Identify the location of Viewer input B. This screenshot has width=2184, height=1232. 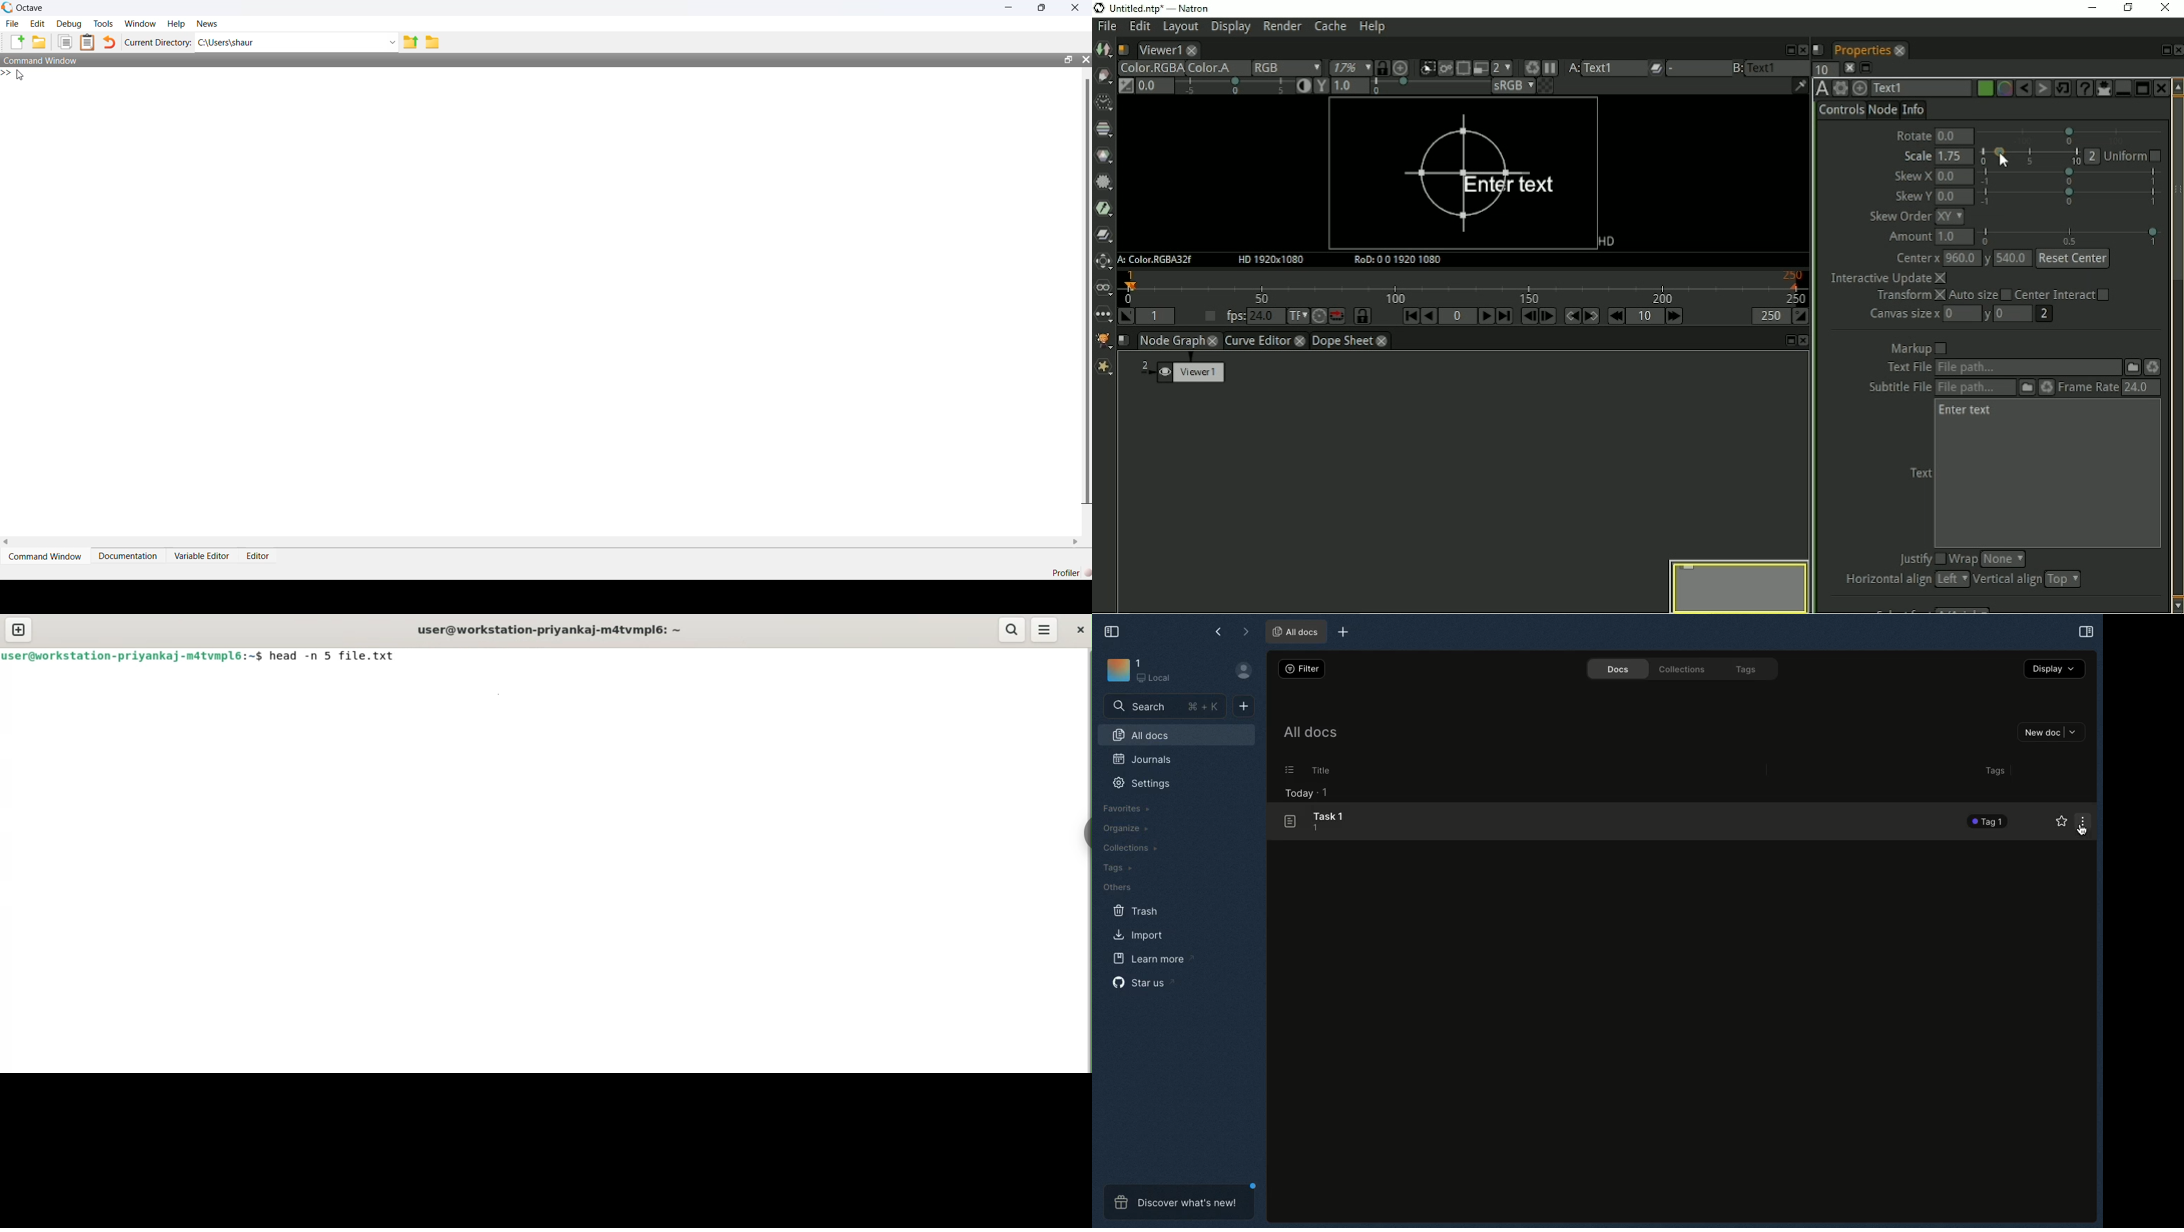
(1756, 68).